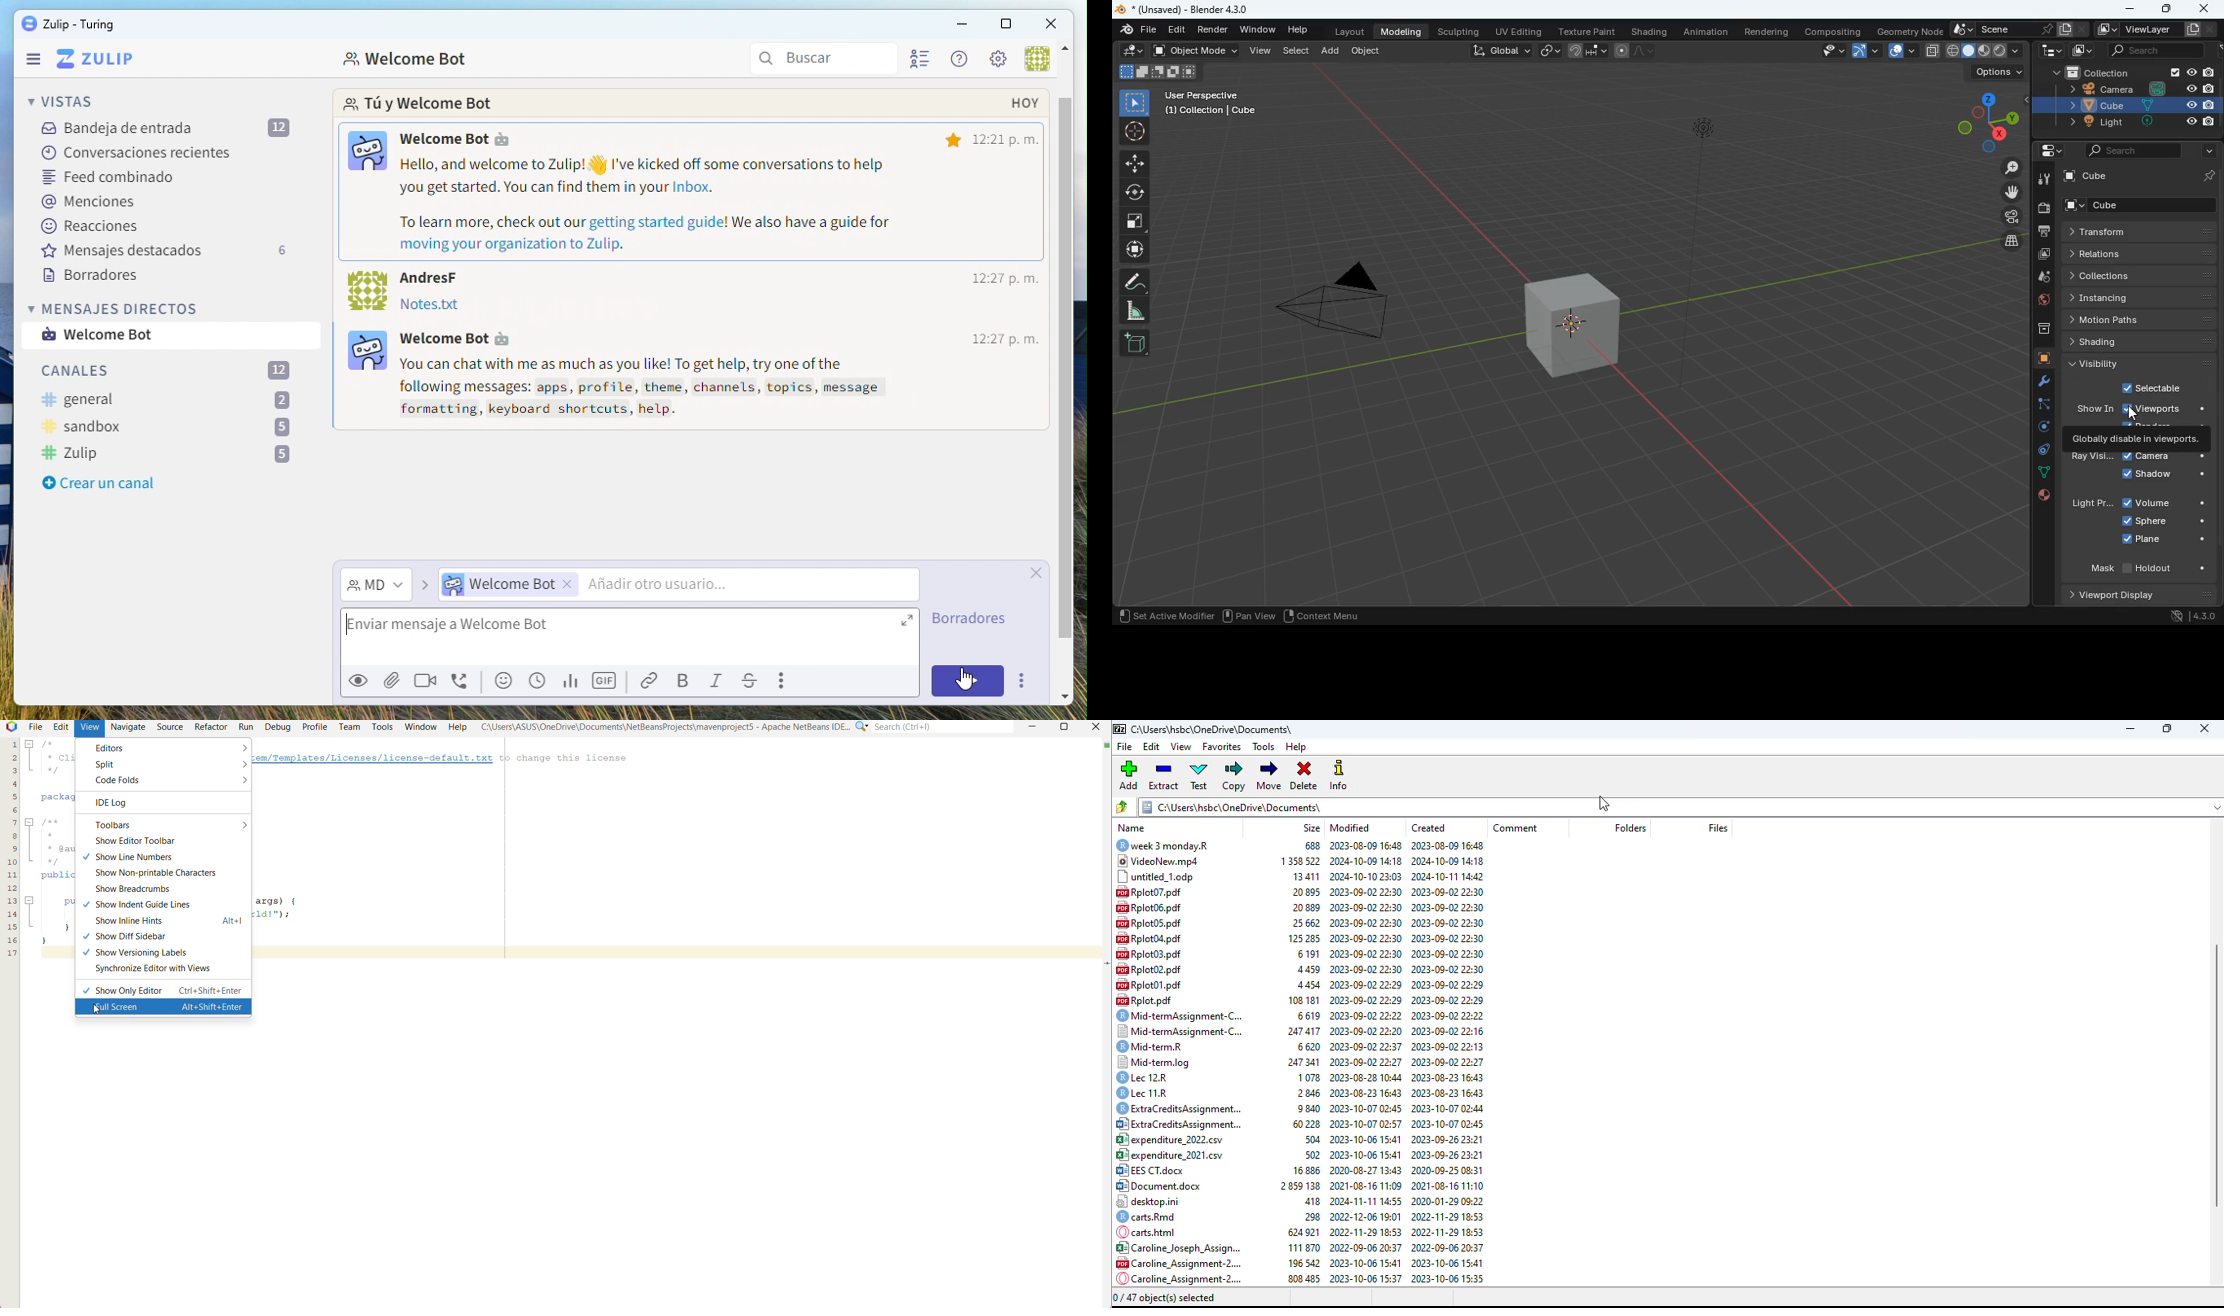  What do you see at coordinates (1447, 984) in the screenshot?
I see `2023-09-02 22:29` at bounding box center [1447, 984].